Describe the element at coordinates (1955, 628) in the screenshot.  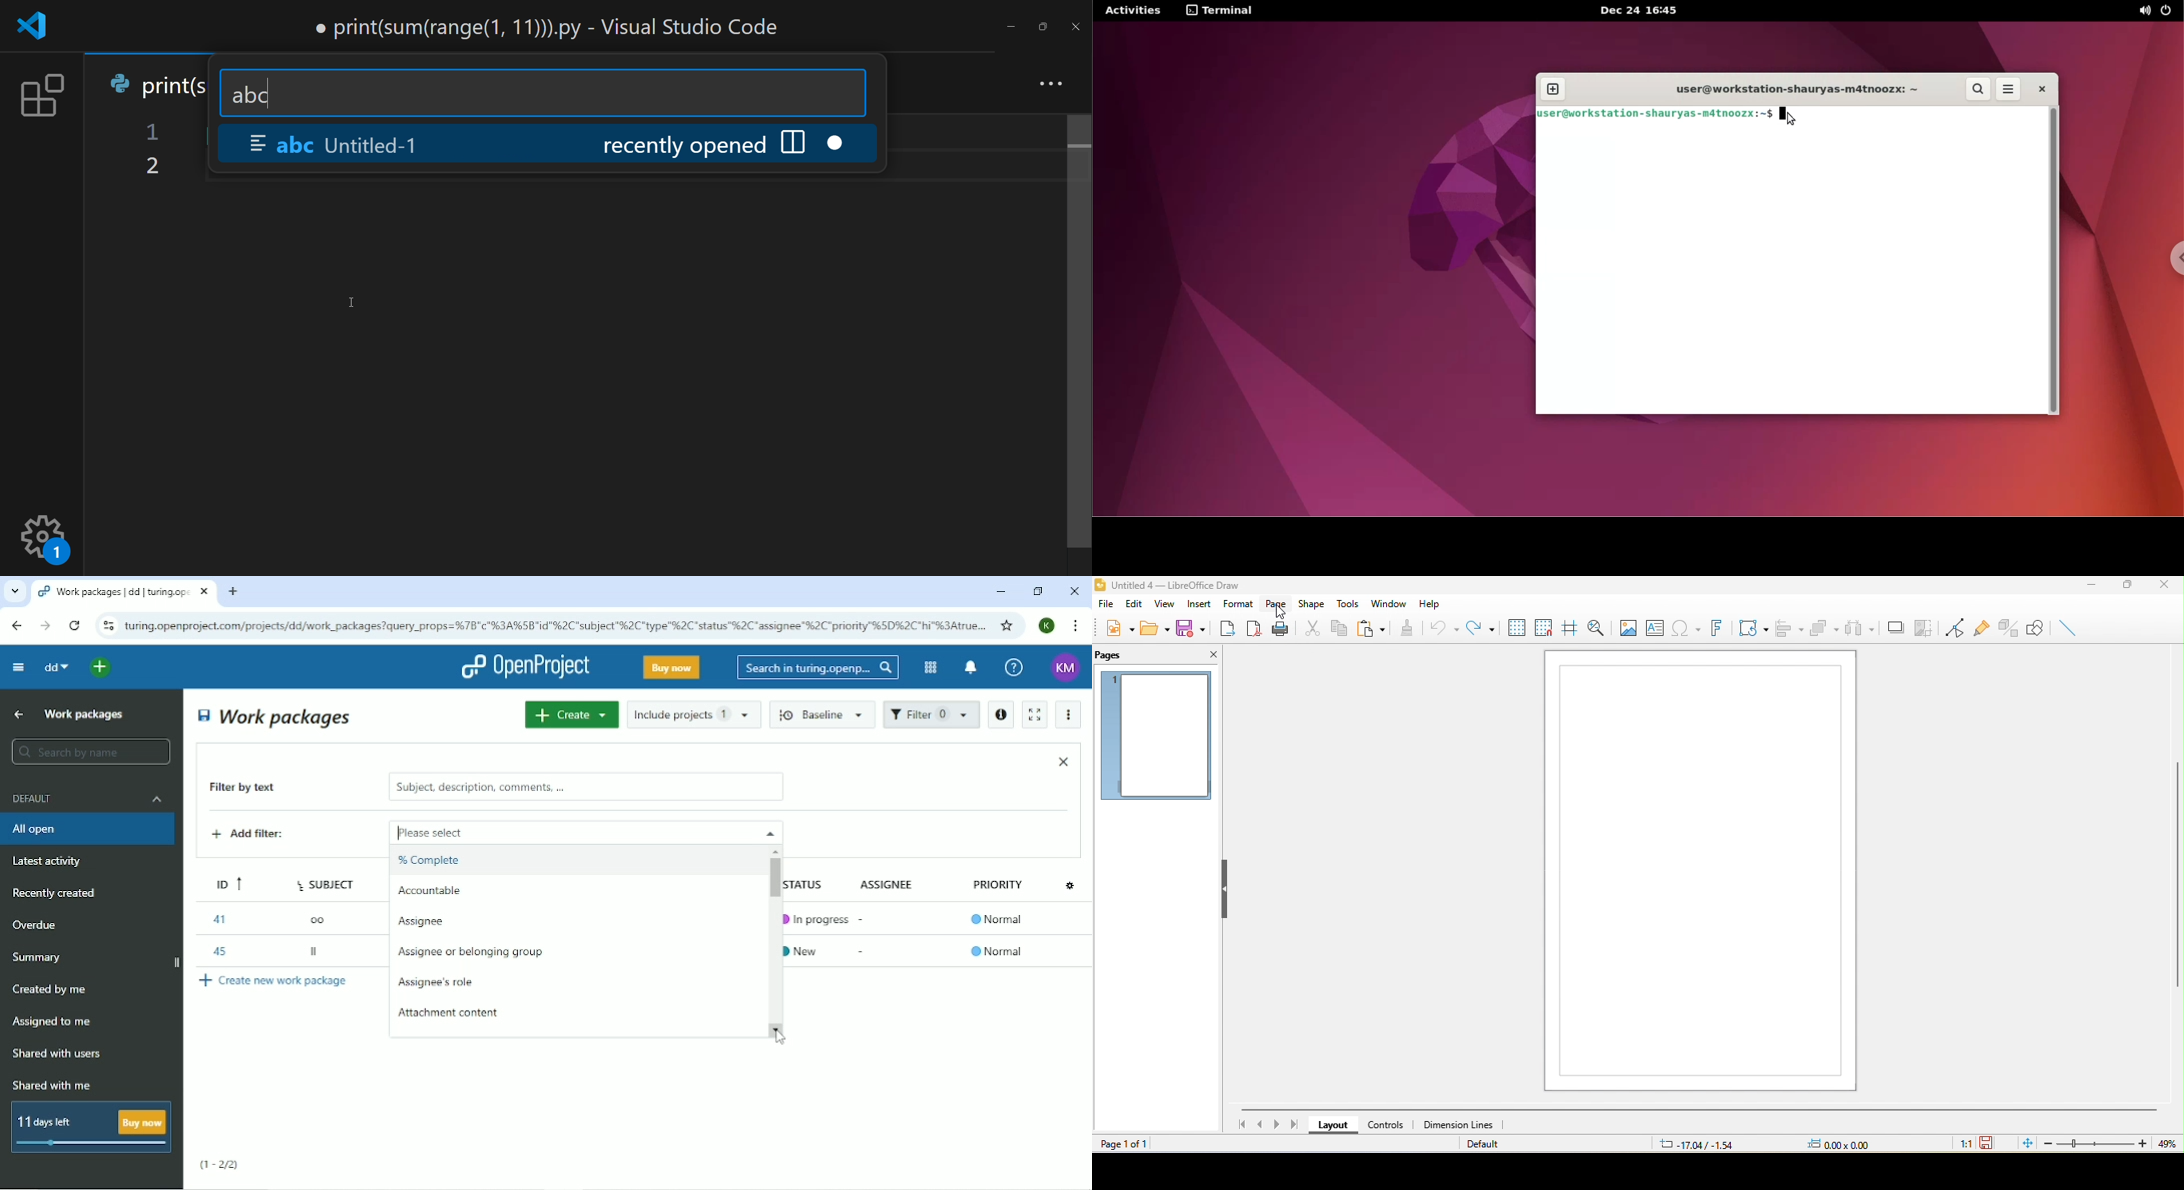
I see `toggle point edit mode` at that location.